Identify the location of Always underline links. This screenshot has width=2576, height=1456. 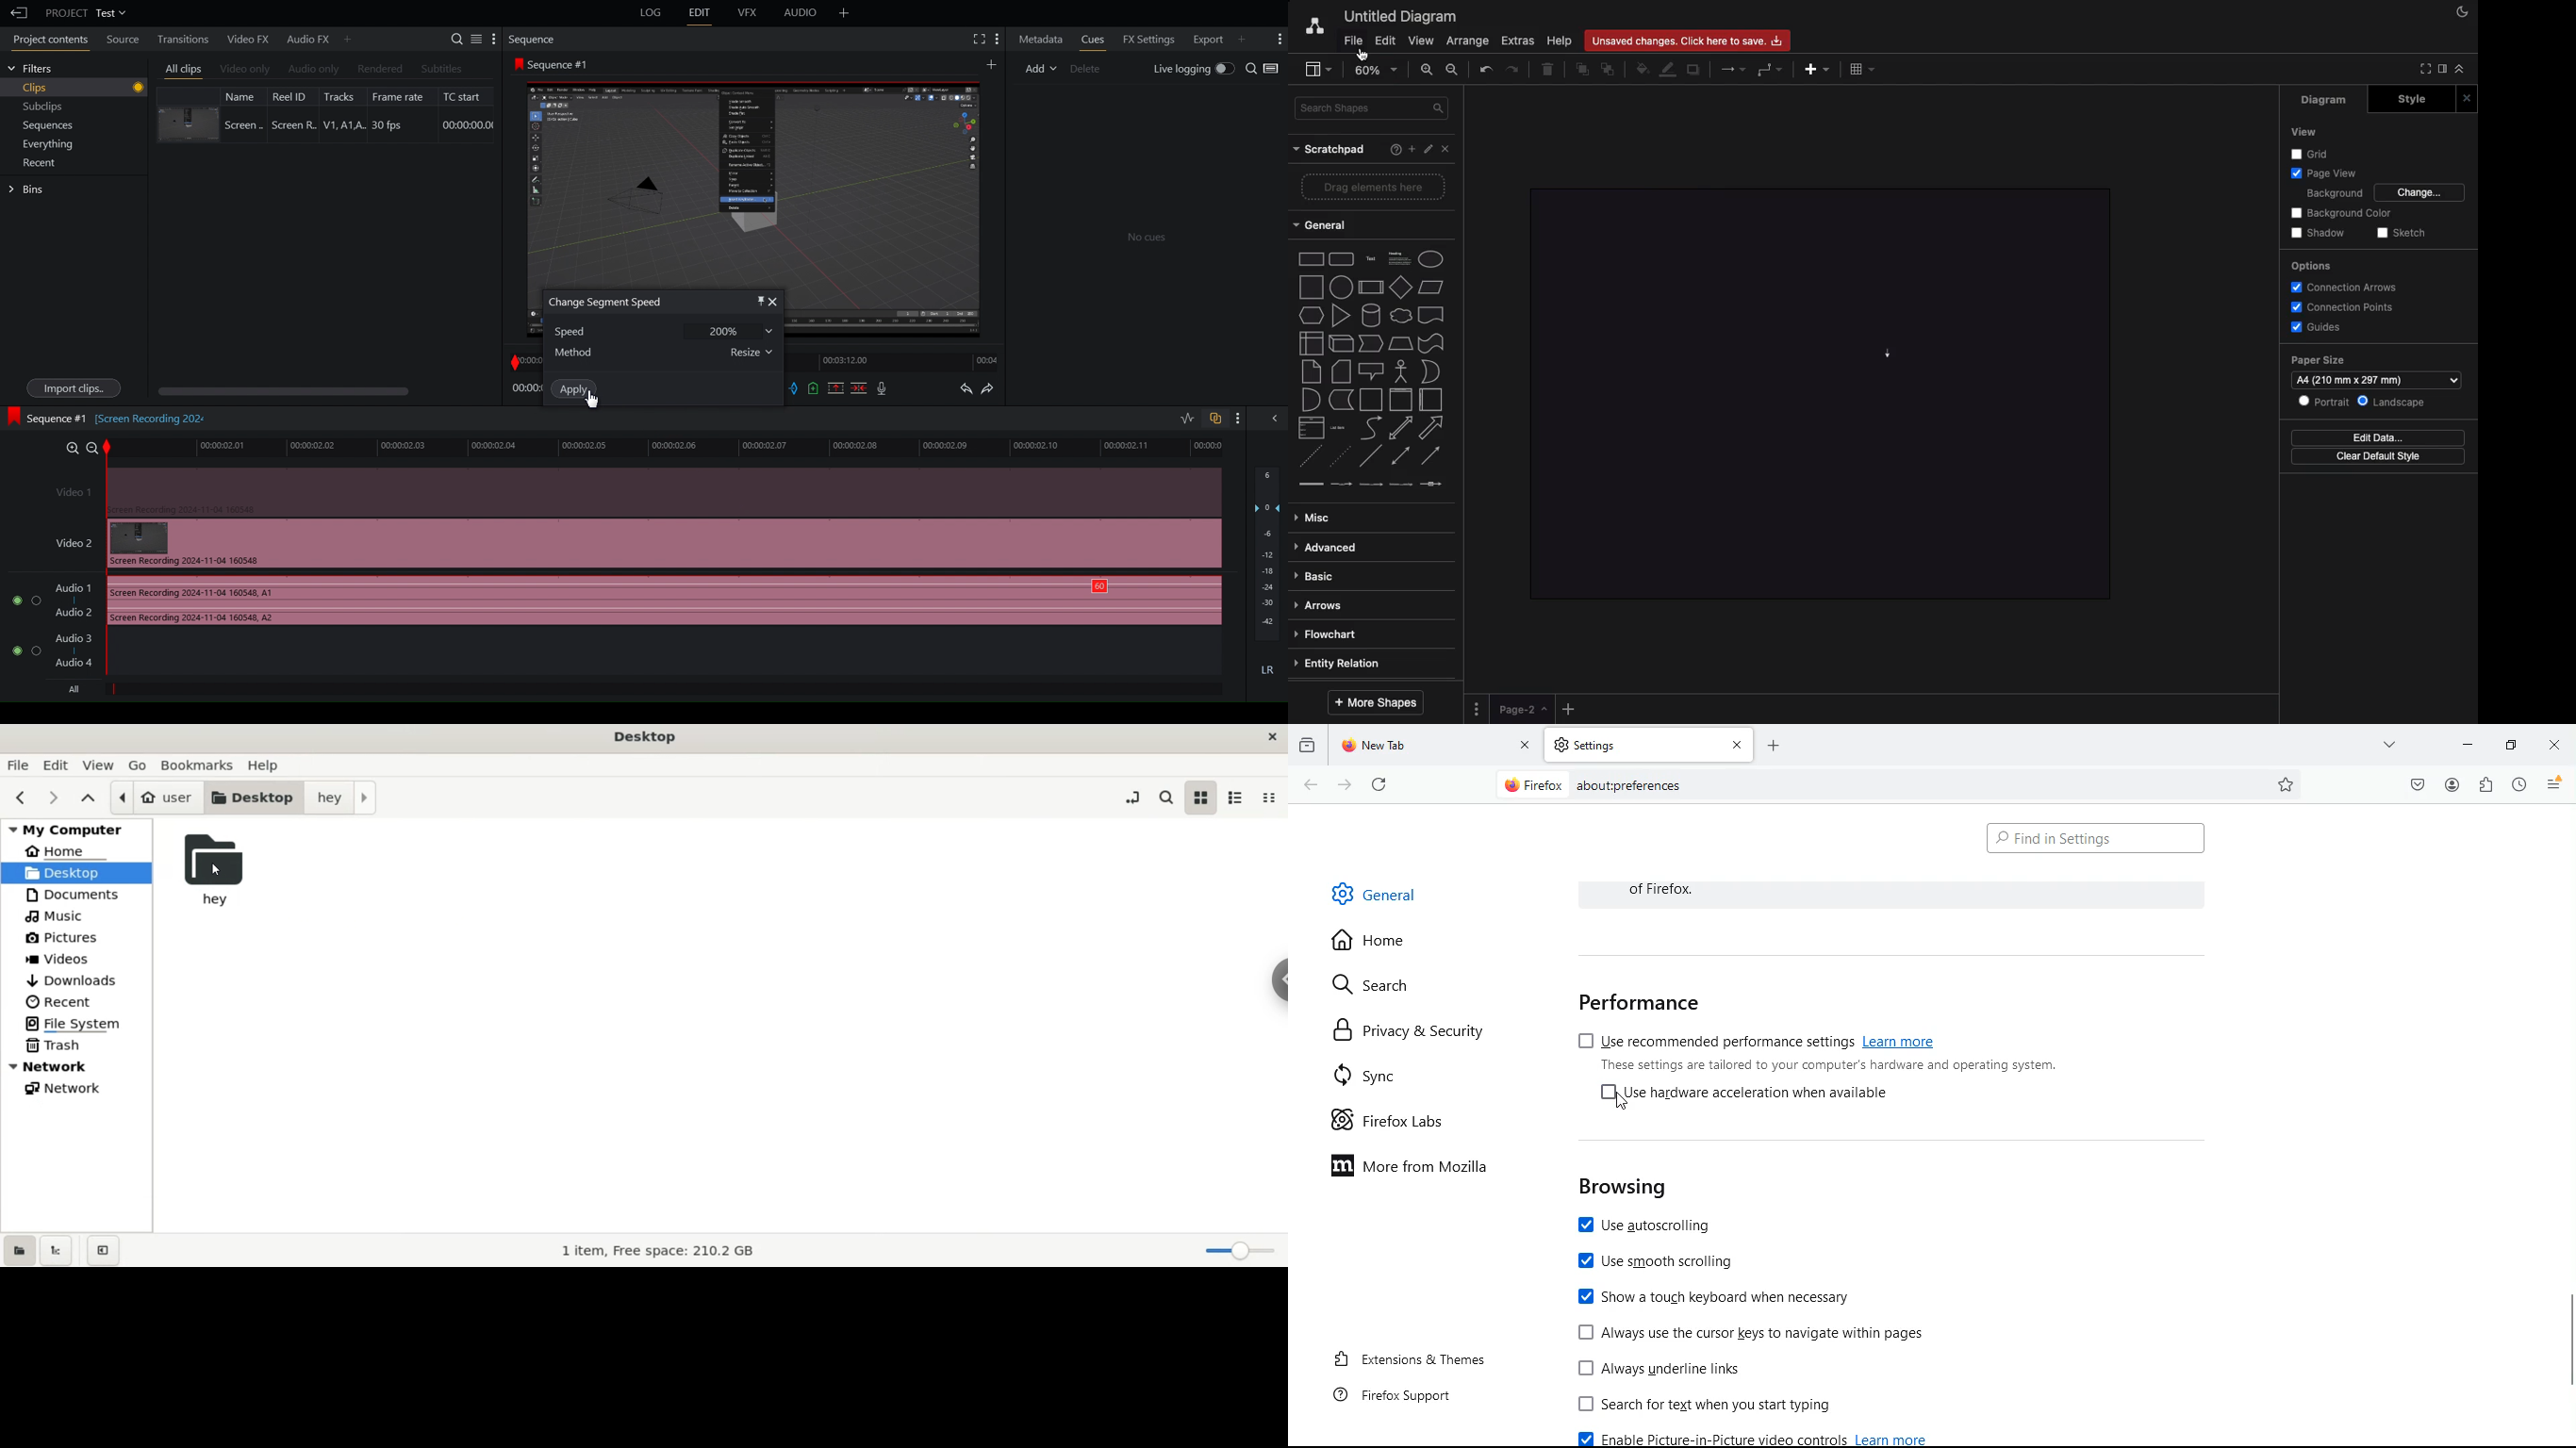
(1659, 1370).